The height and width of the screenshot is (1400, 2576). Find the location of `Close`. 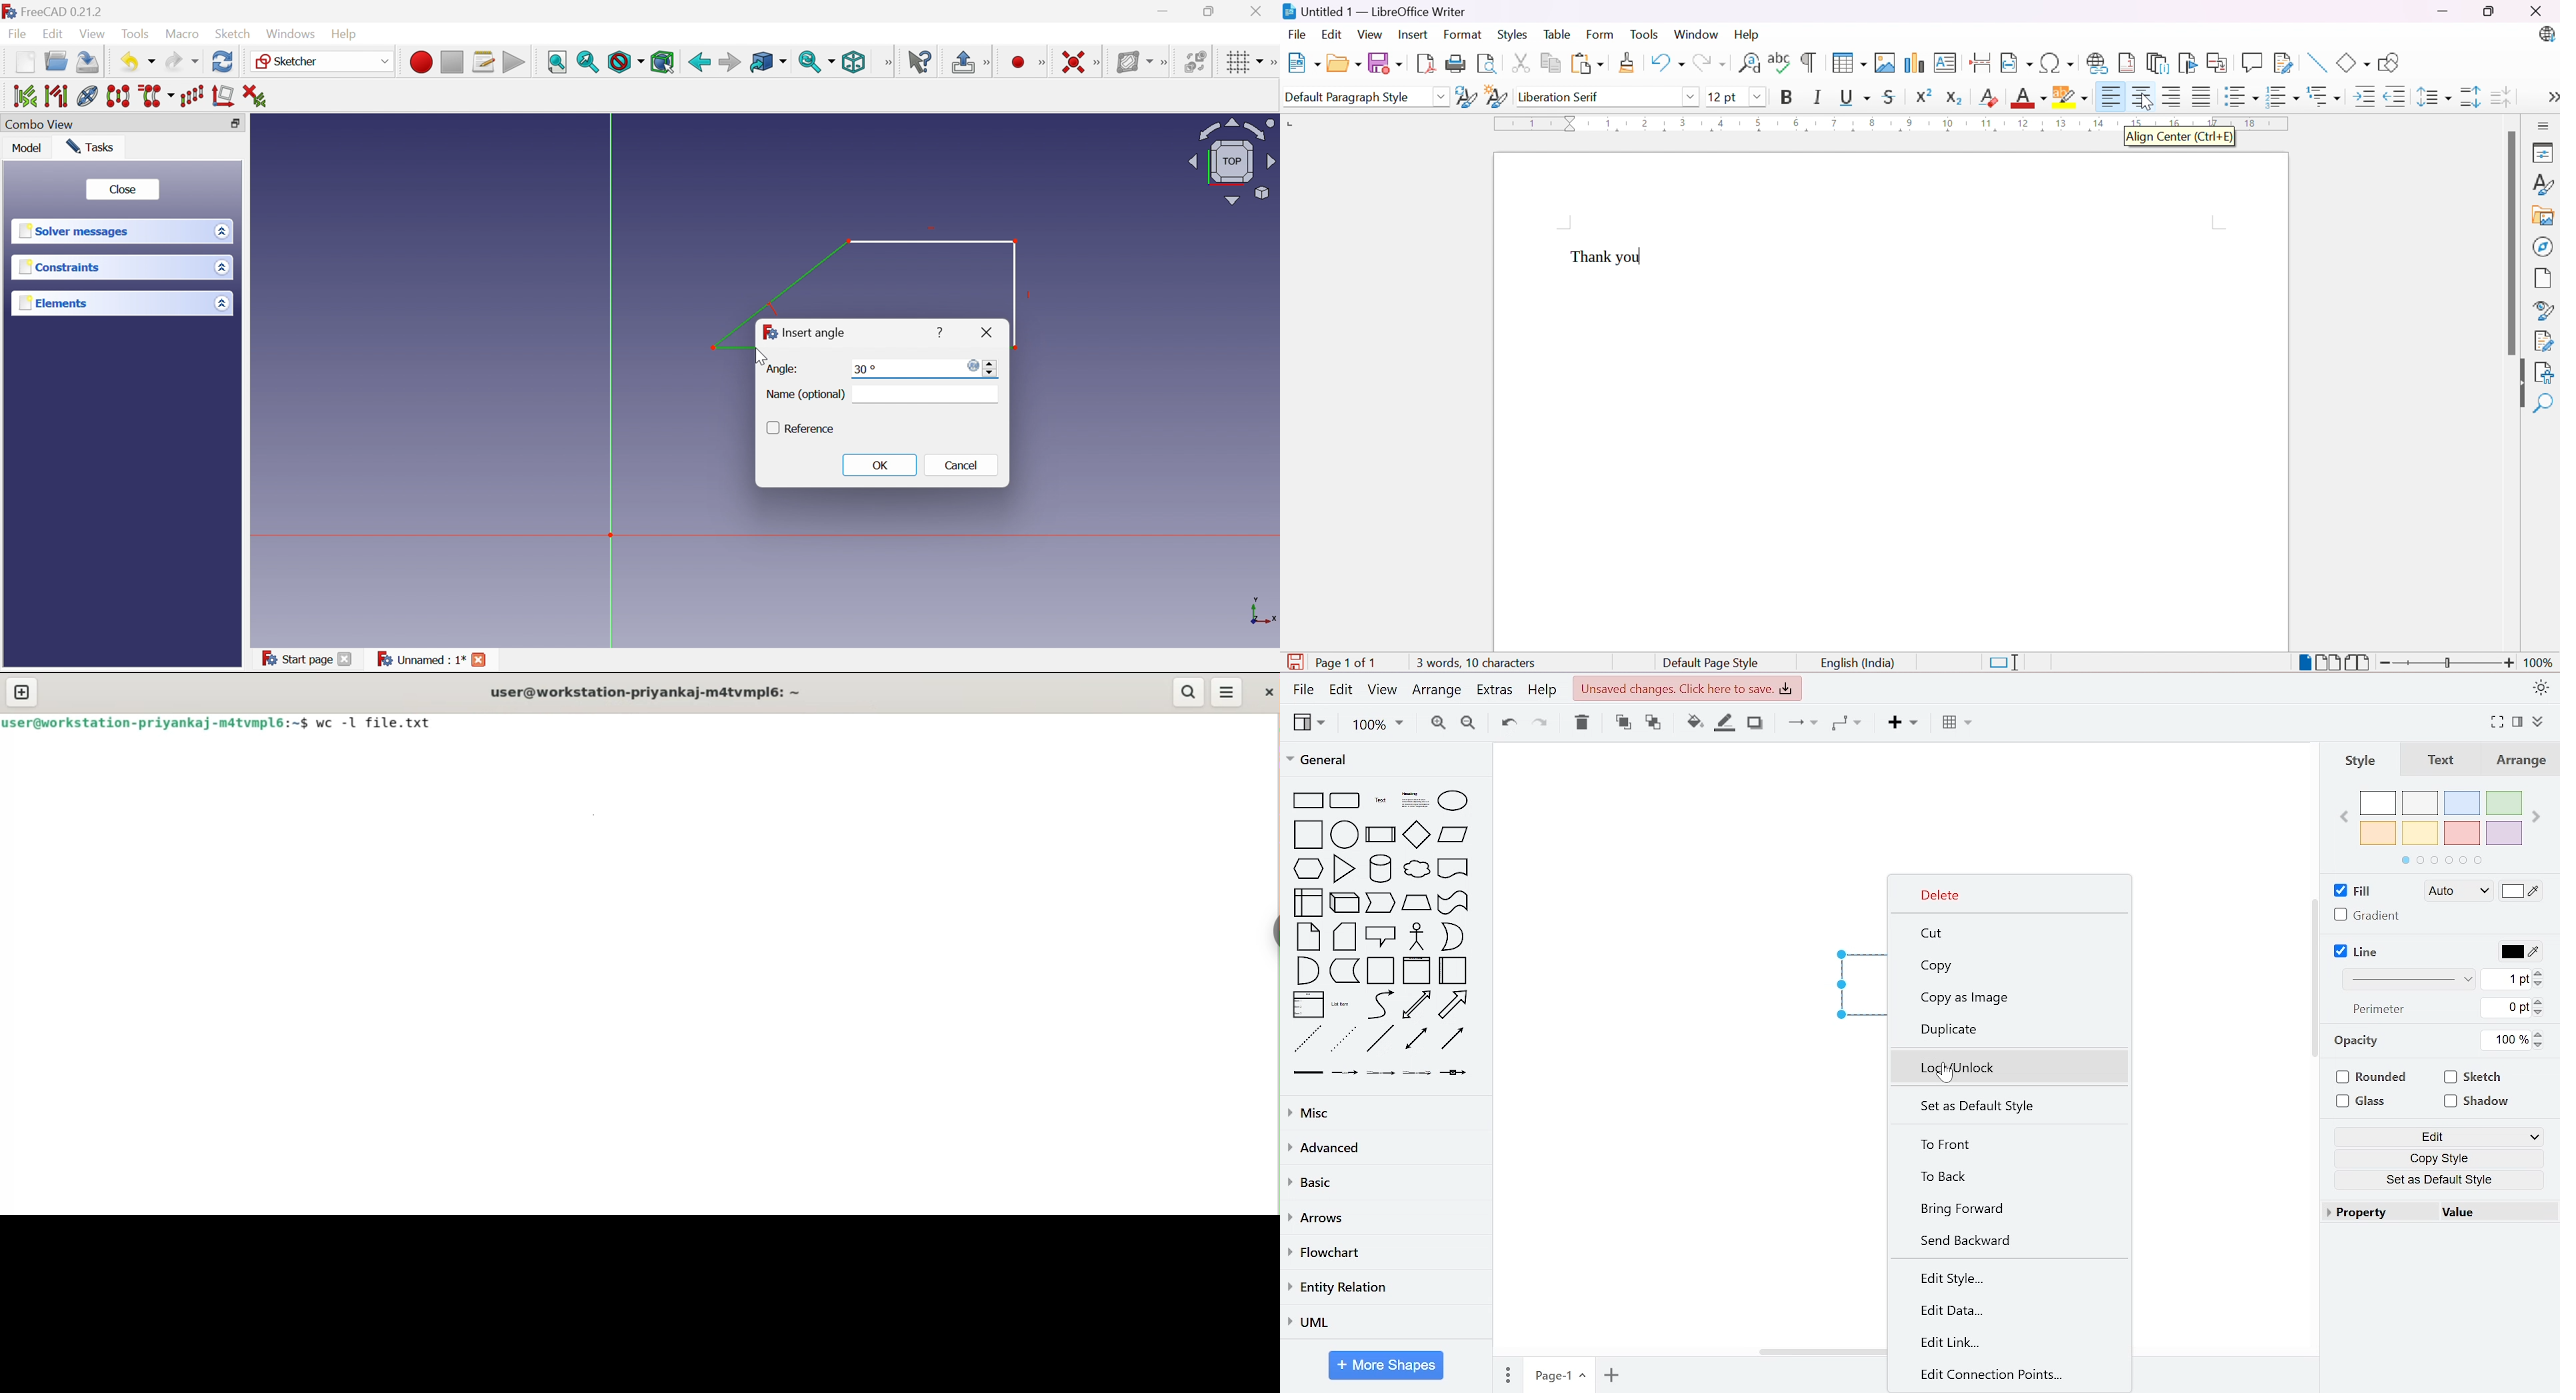

Close is located at coordinates (481, 661).